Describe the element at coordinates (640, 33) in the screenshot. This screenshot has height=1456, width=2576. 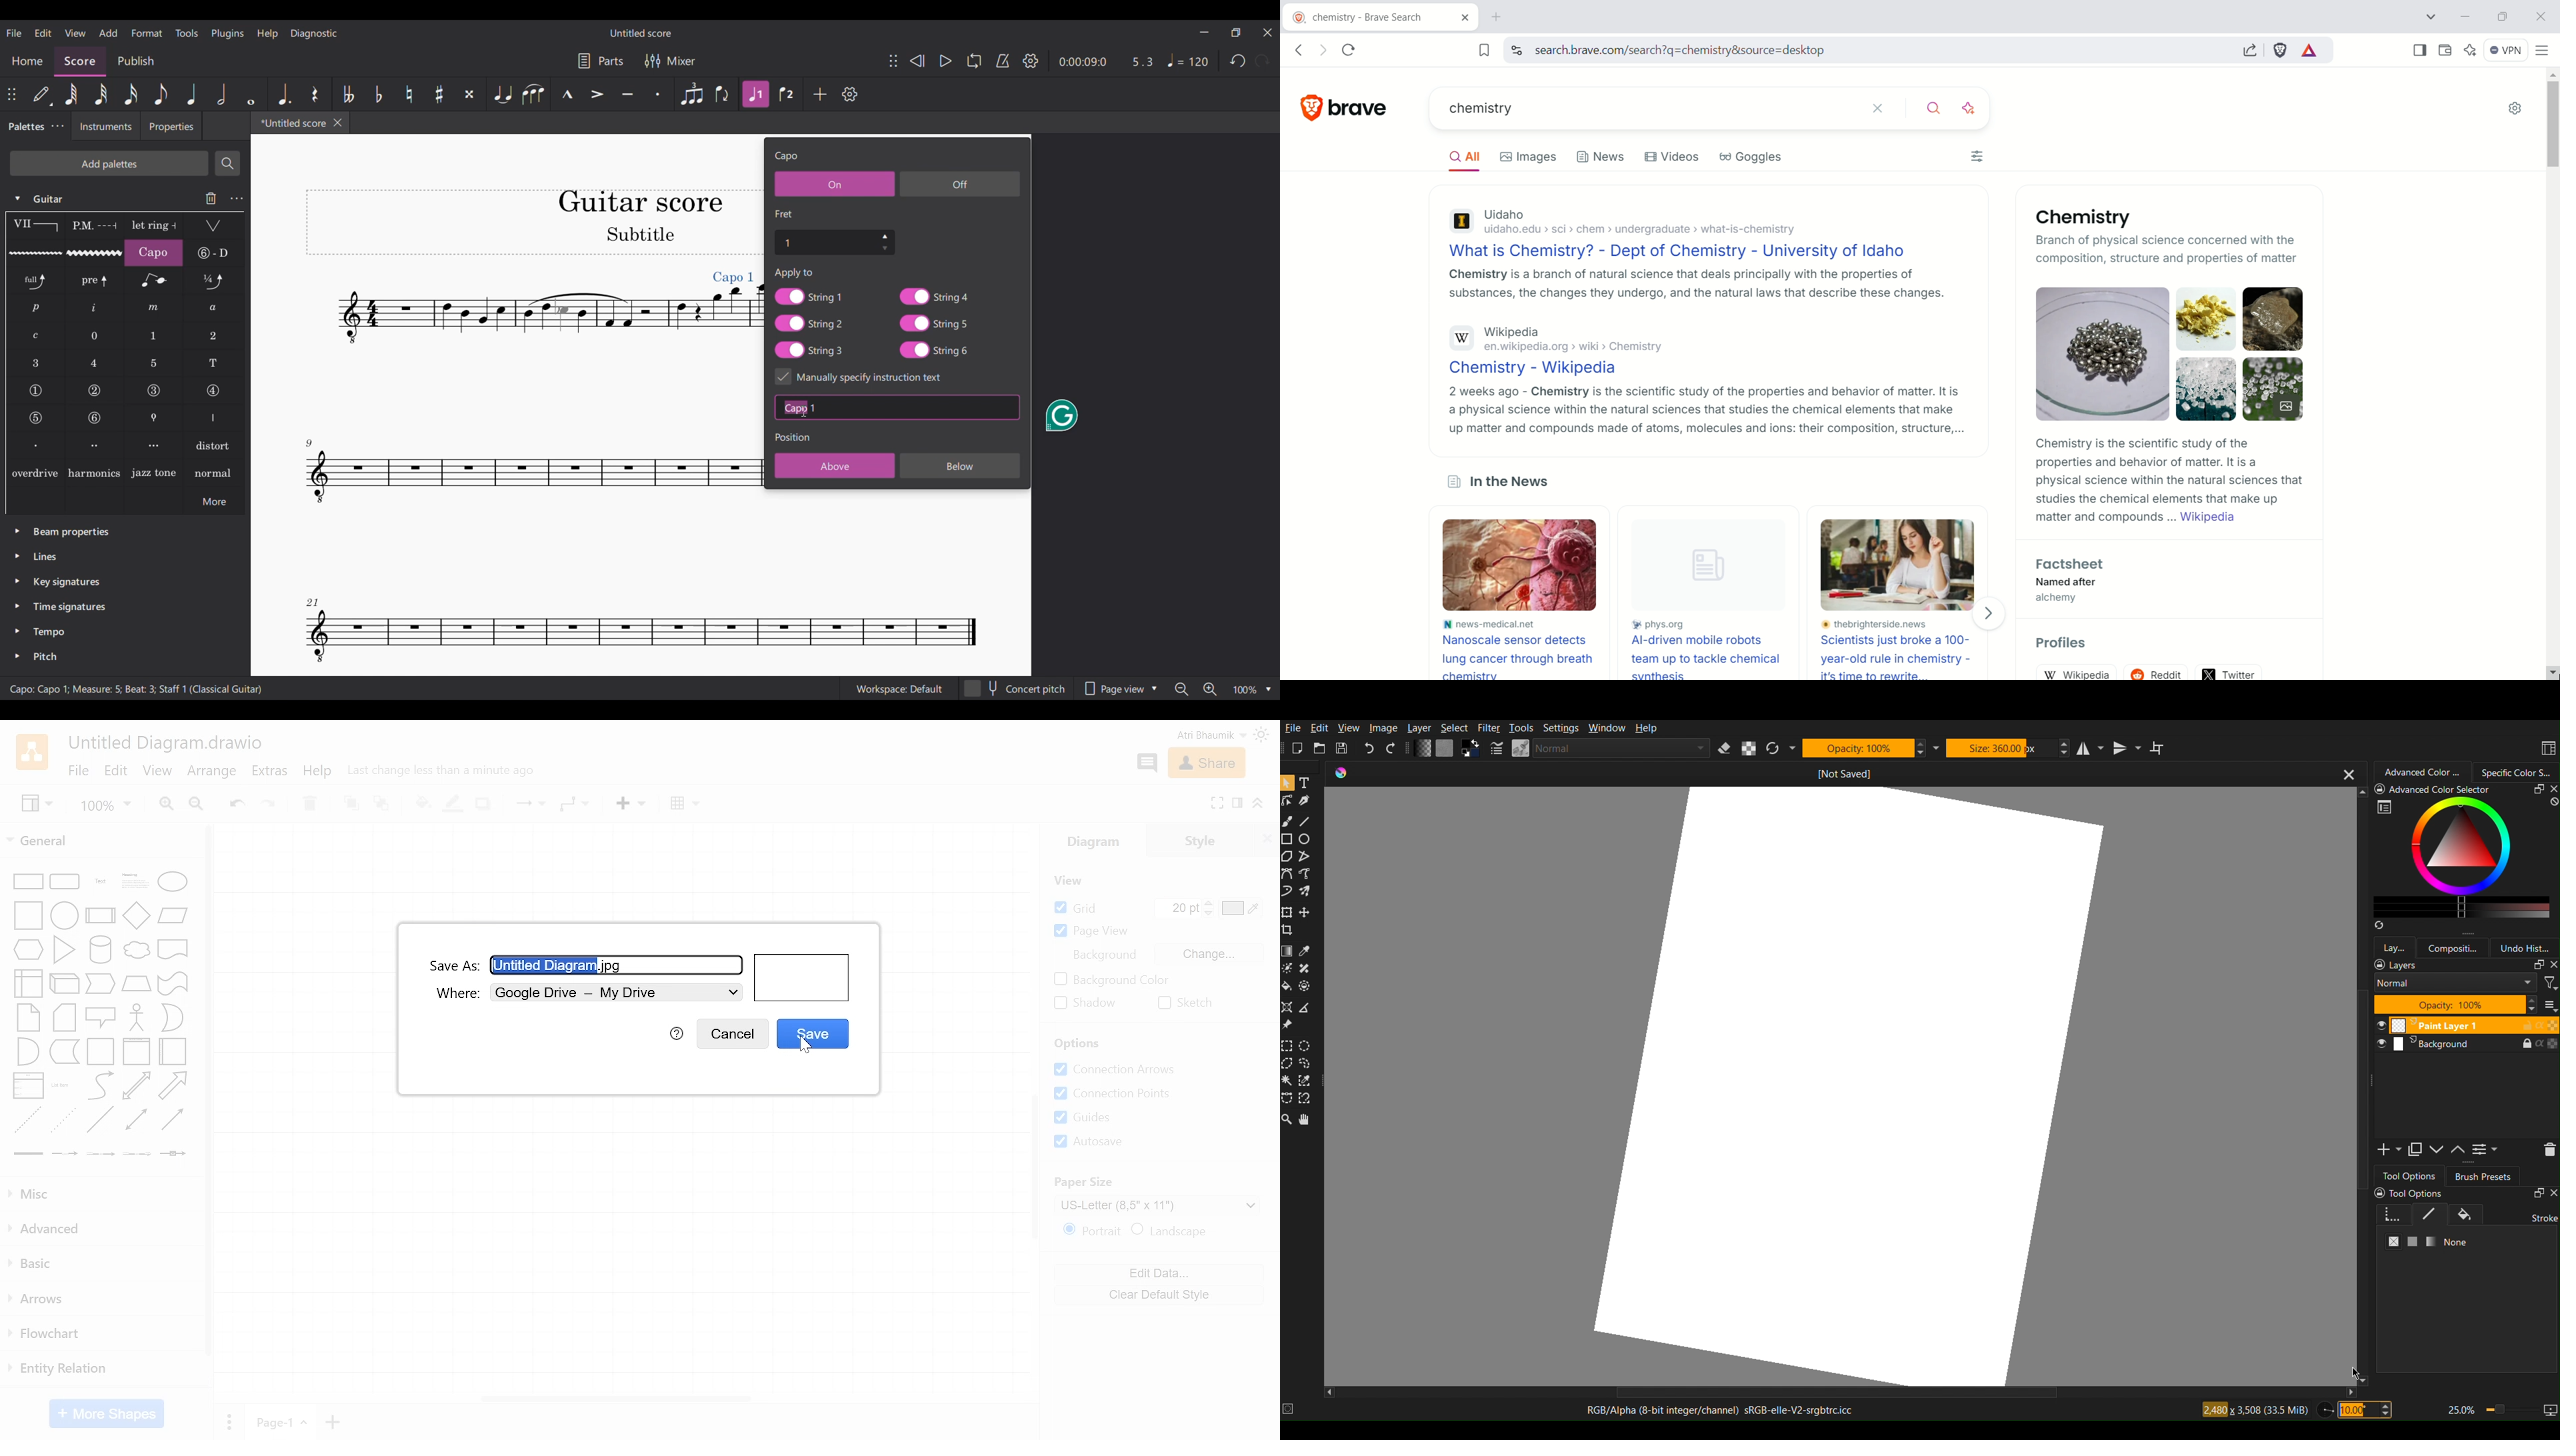
I see `Score title` at that location.